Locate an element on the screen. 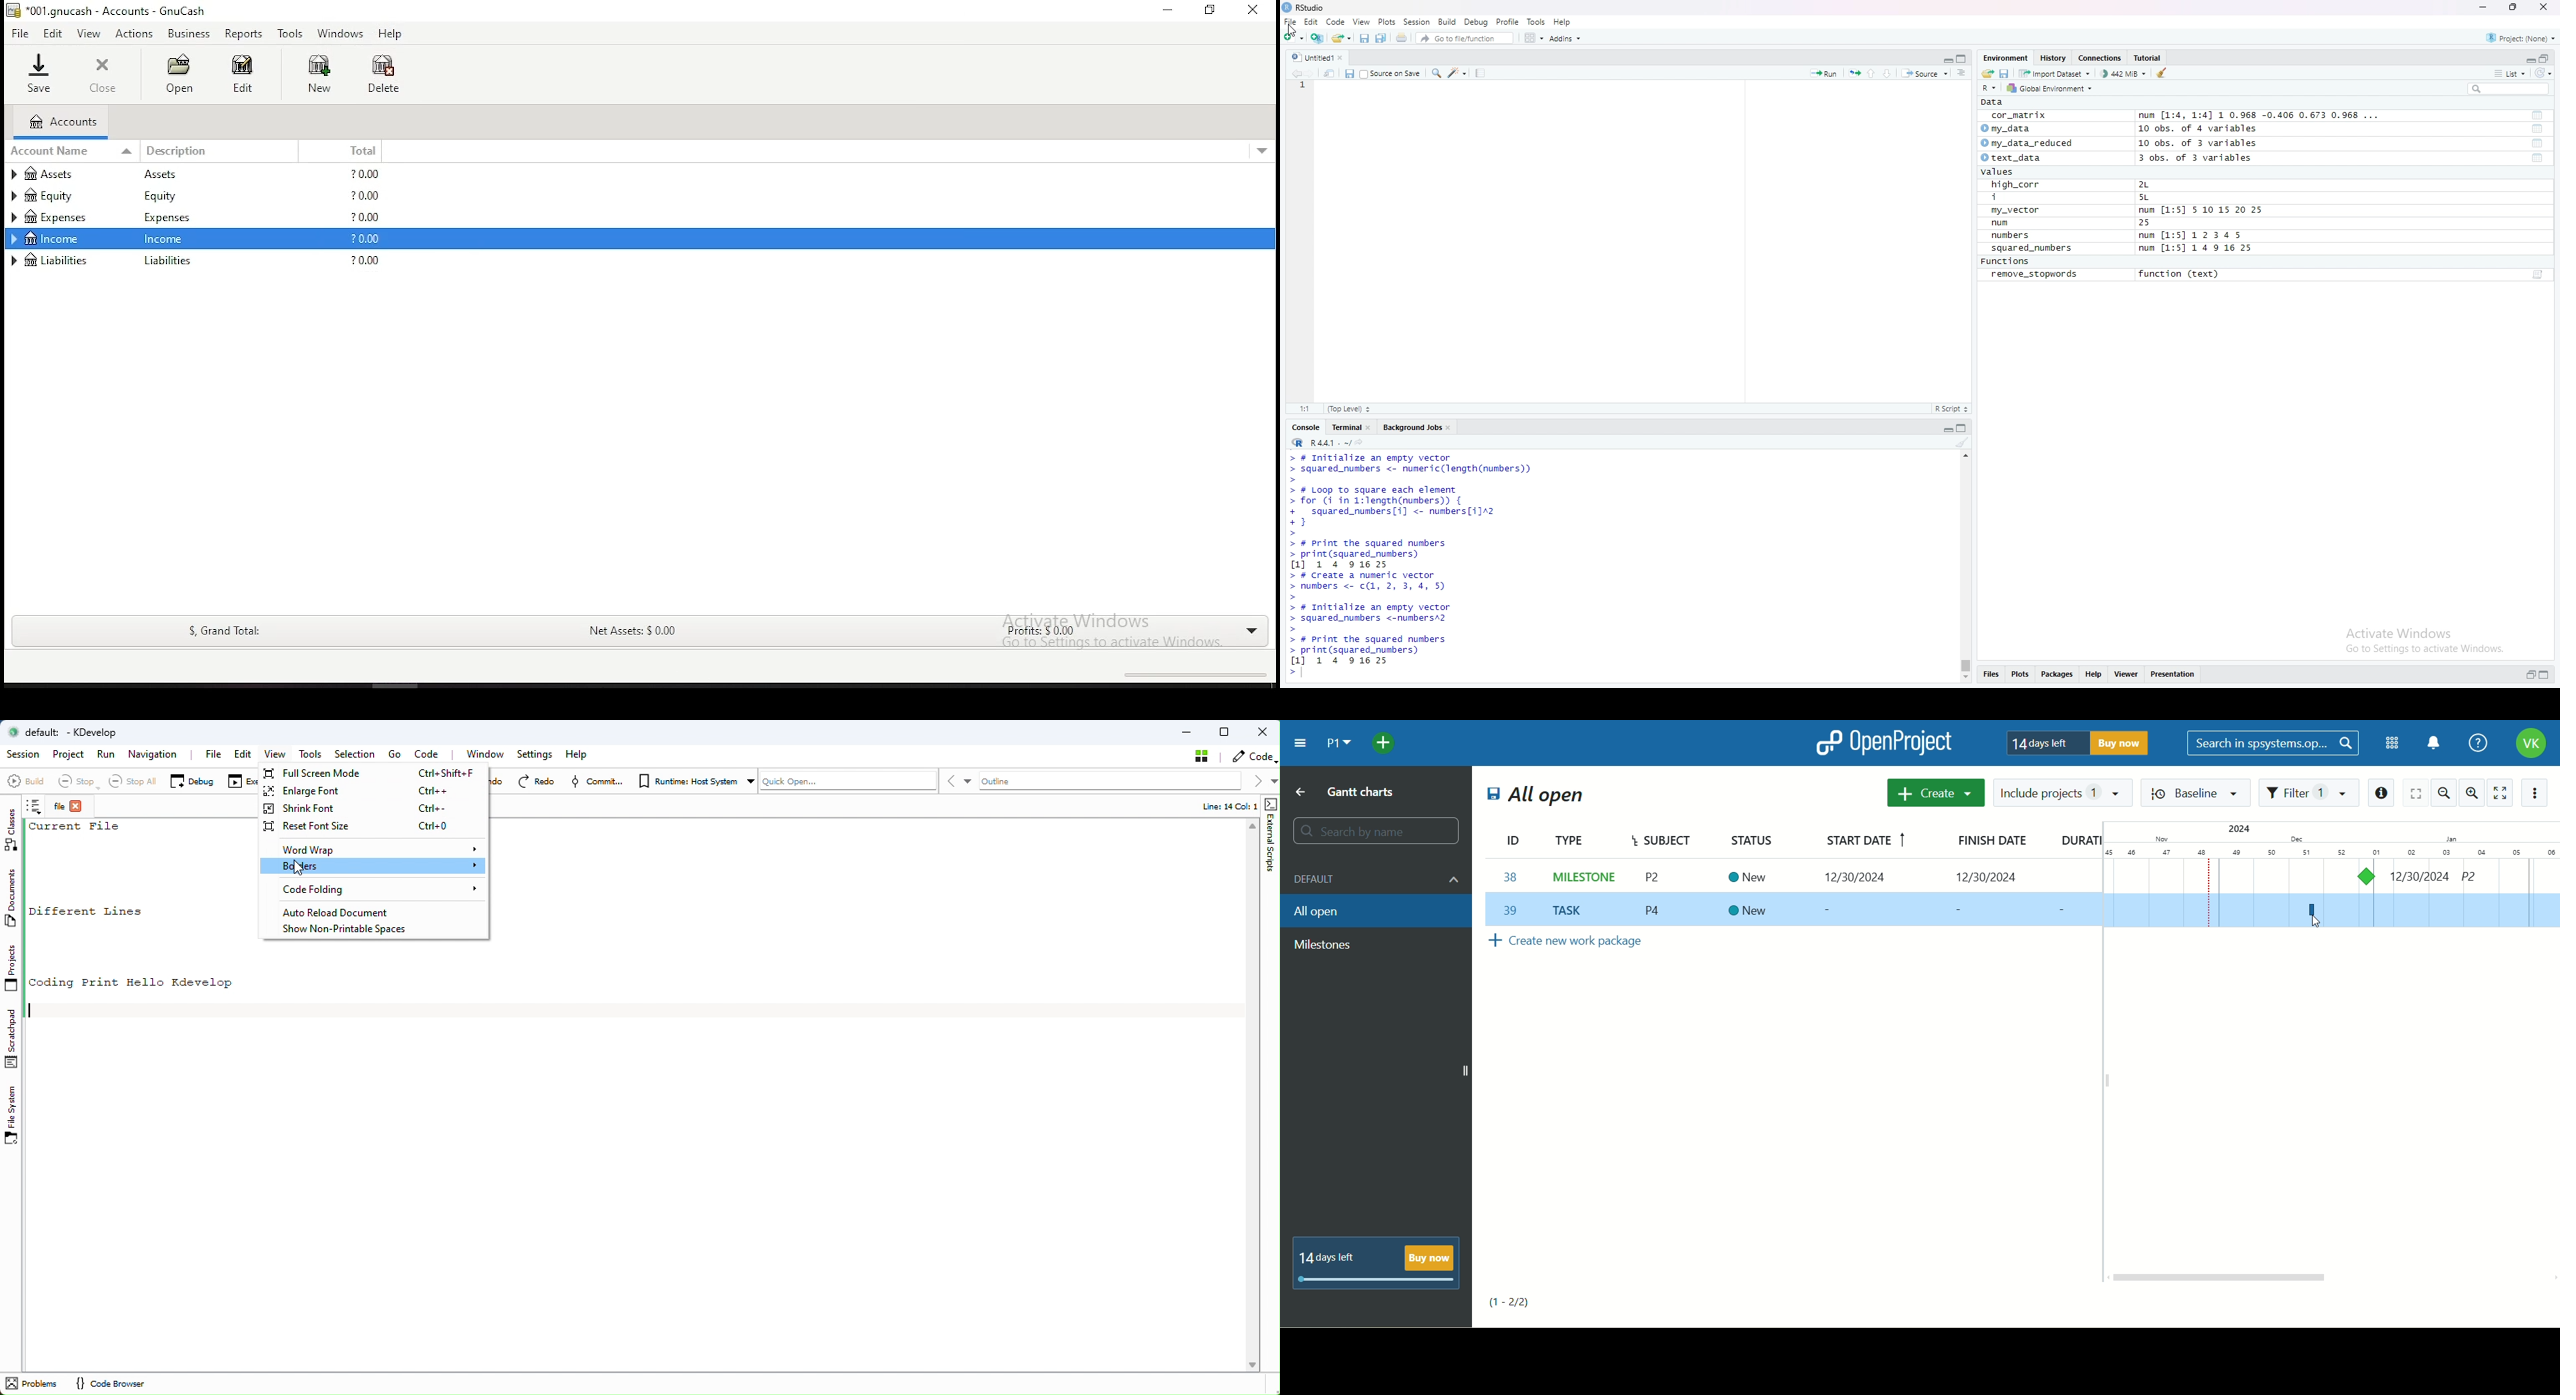  Plots is located at coordinates (1386, 21).